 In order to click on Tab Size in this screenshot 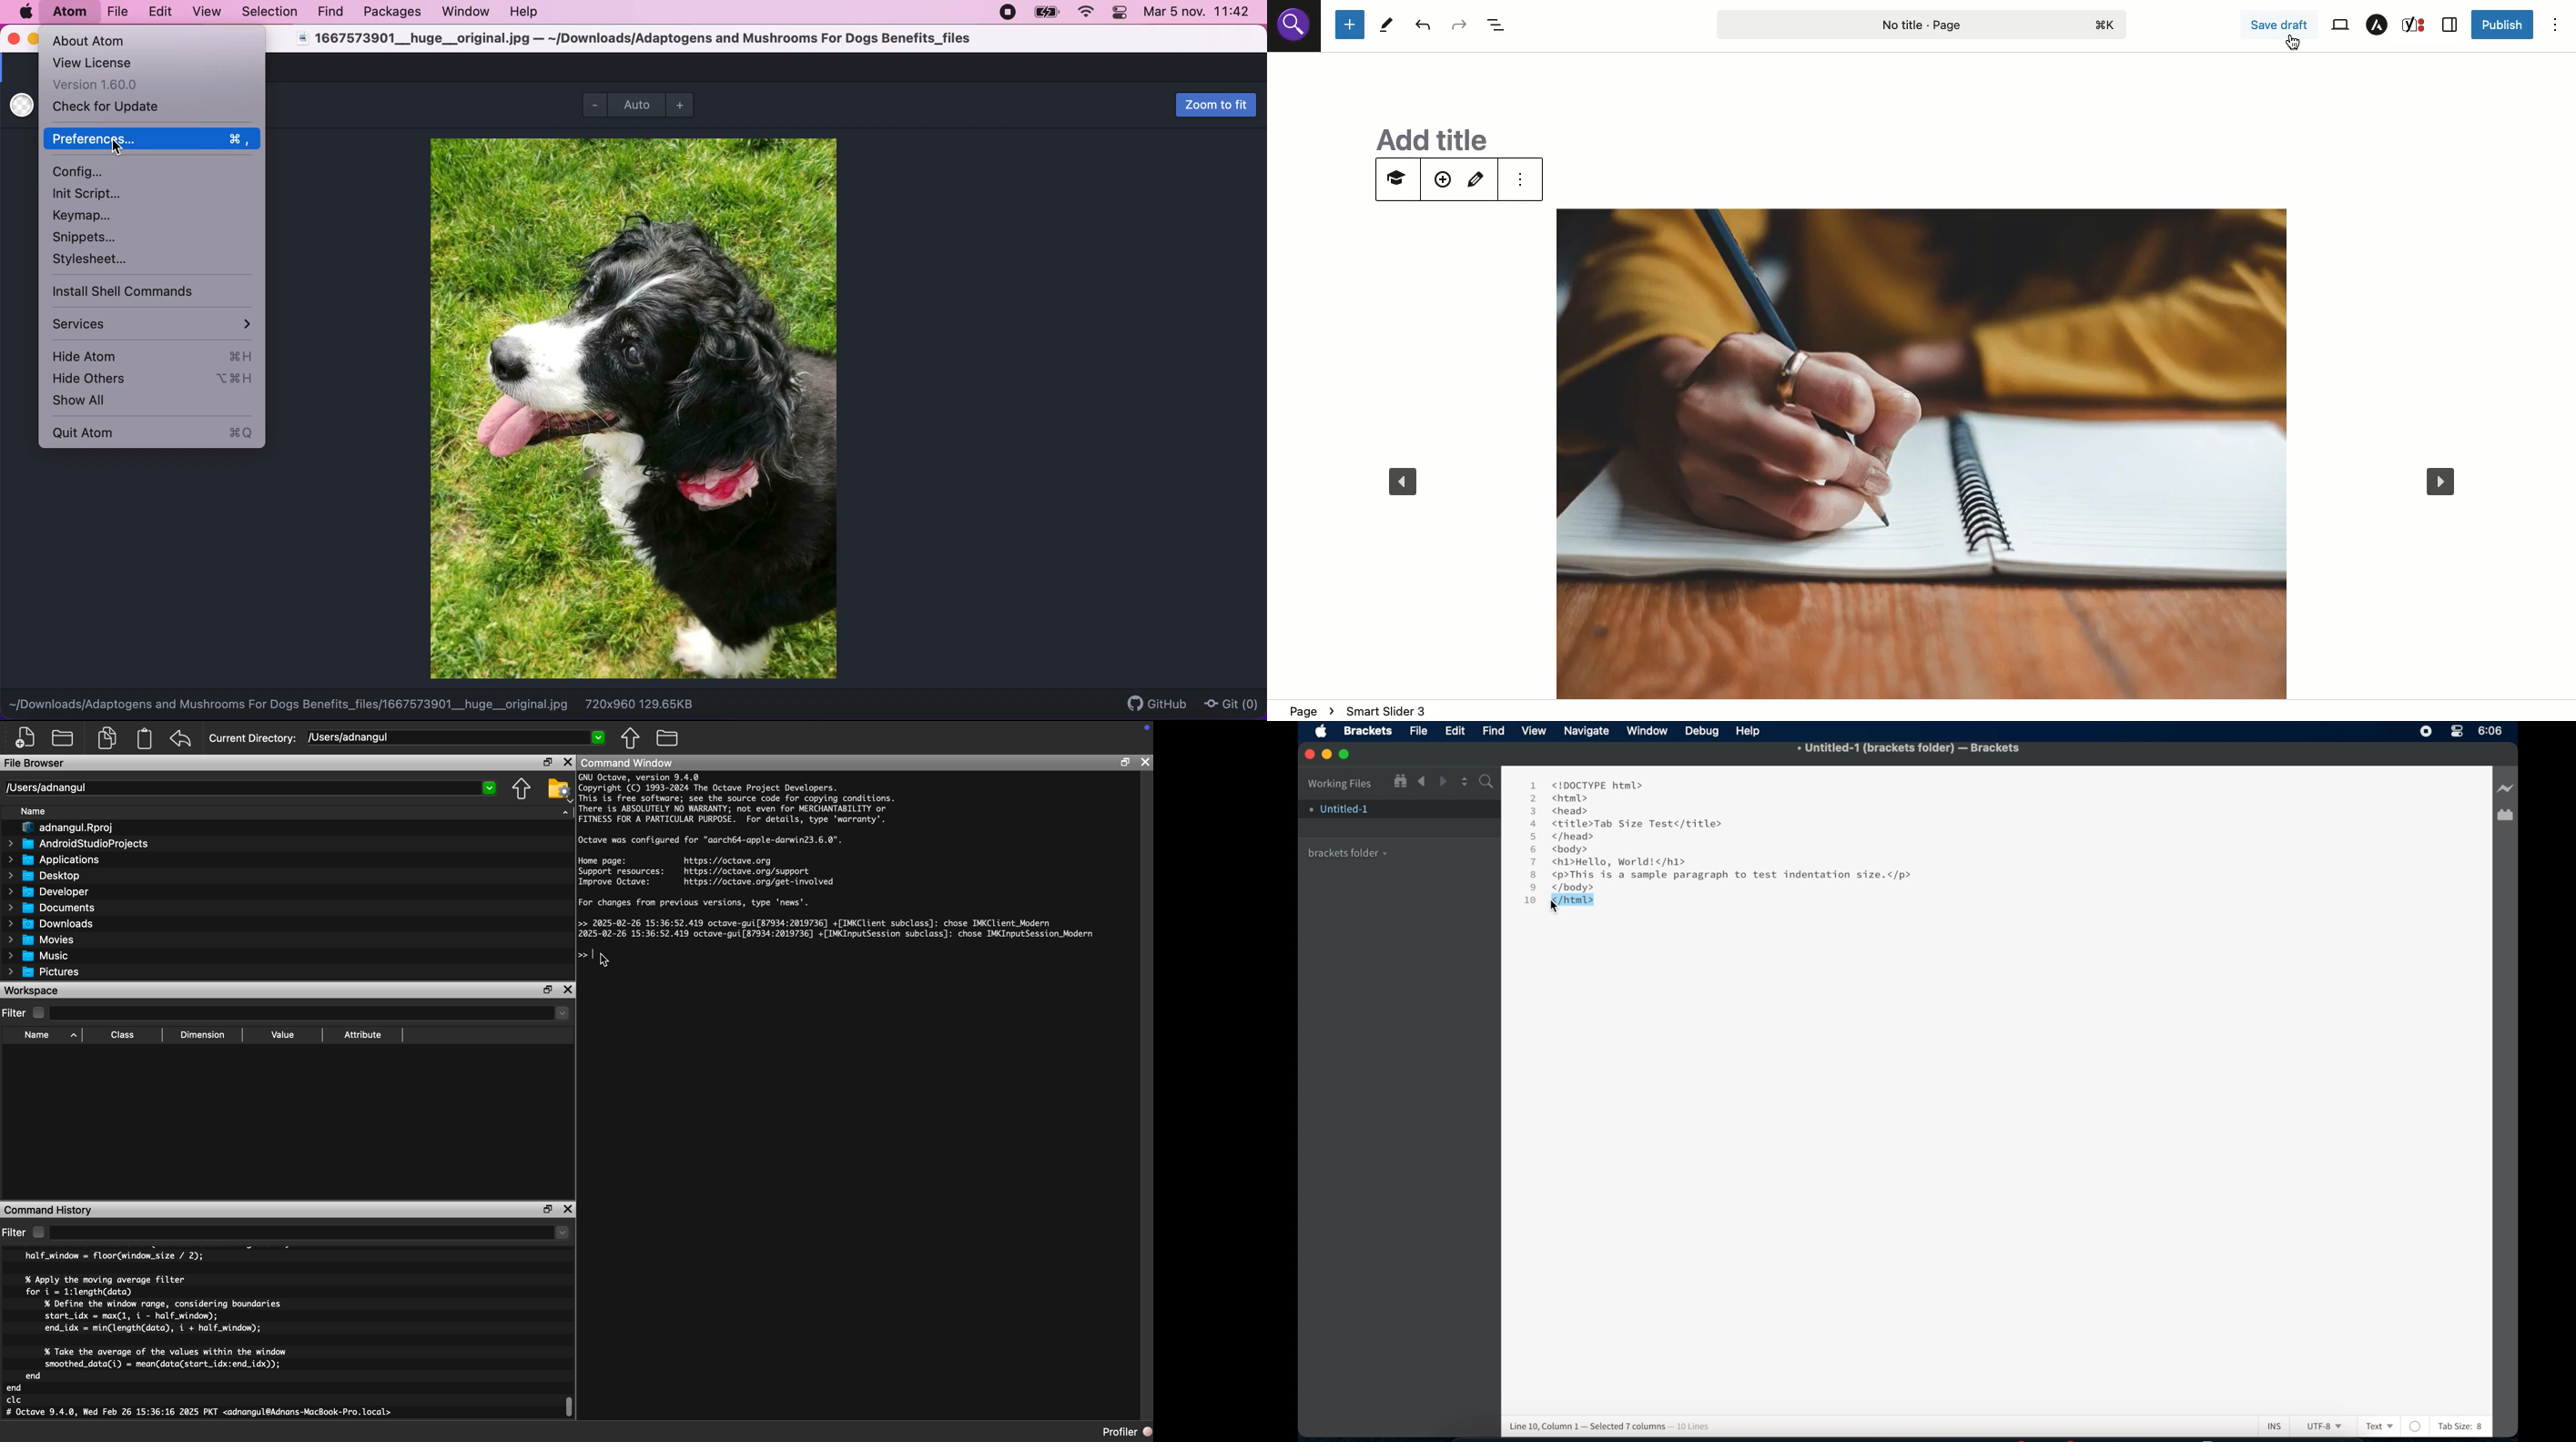, I will do `click(2453, 1426)`.